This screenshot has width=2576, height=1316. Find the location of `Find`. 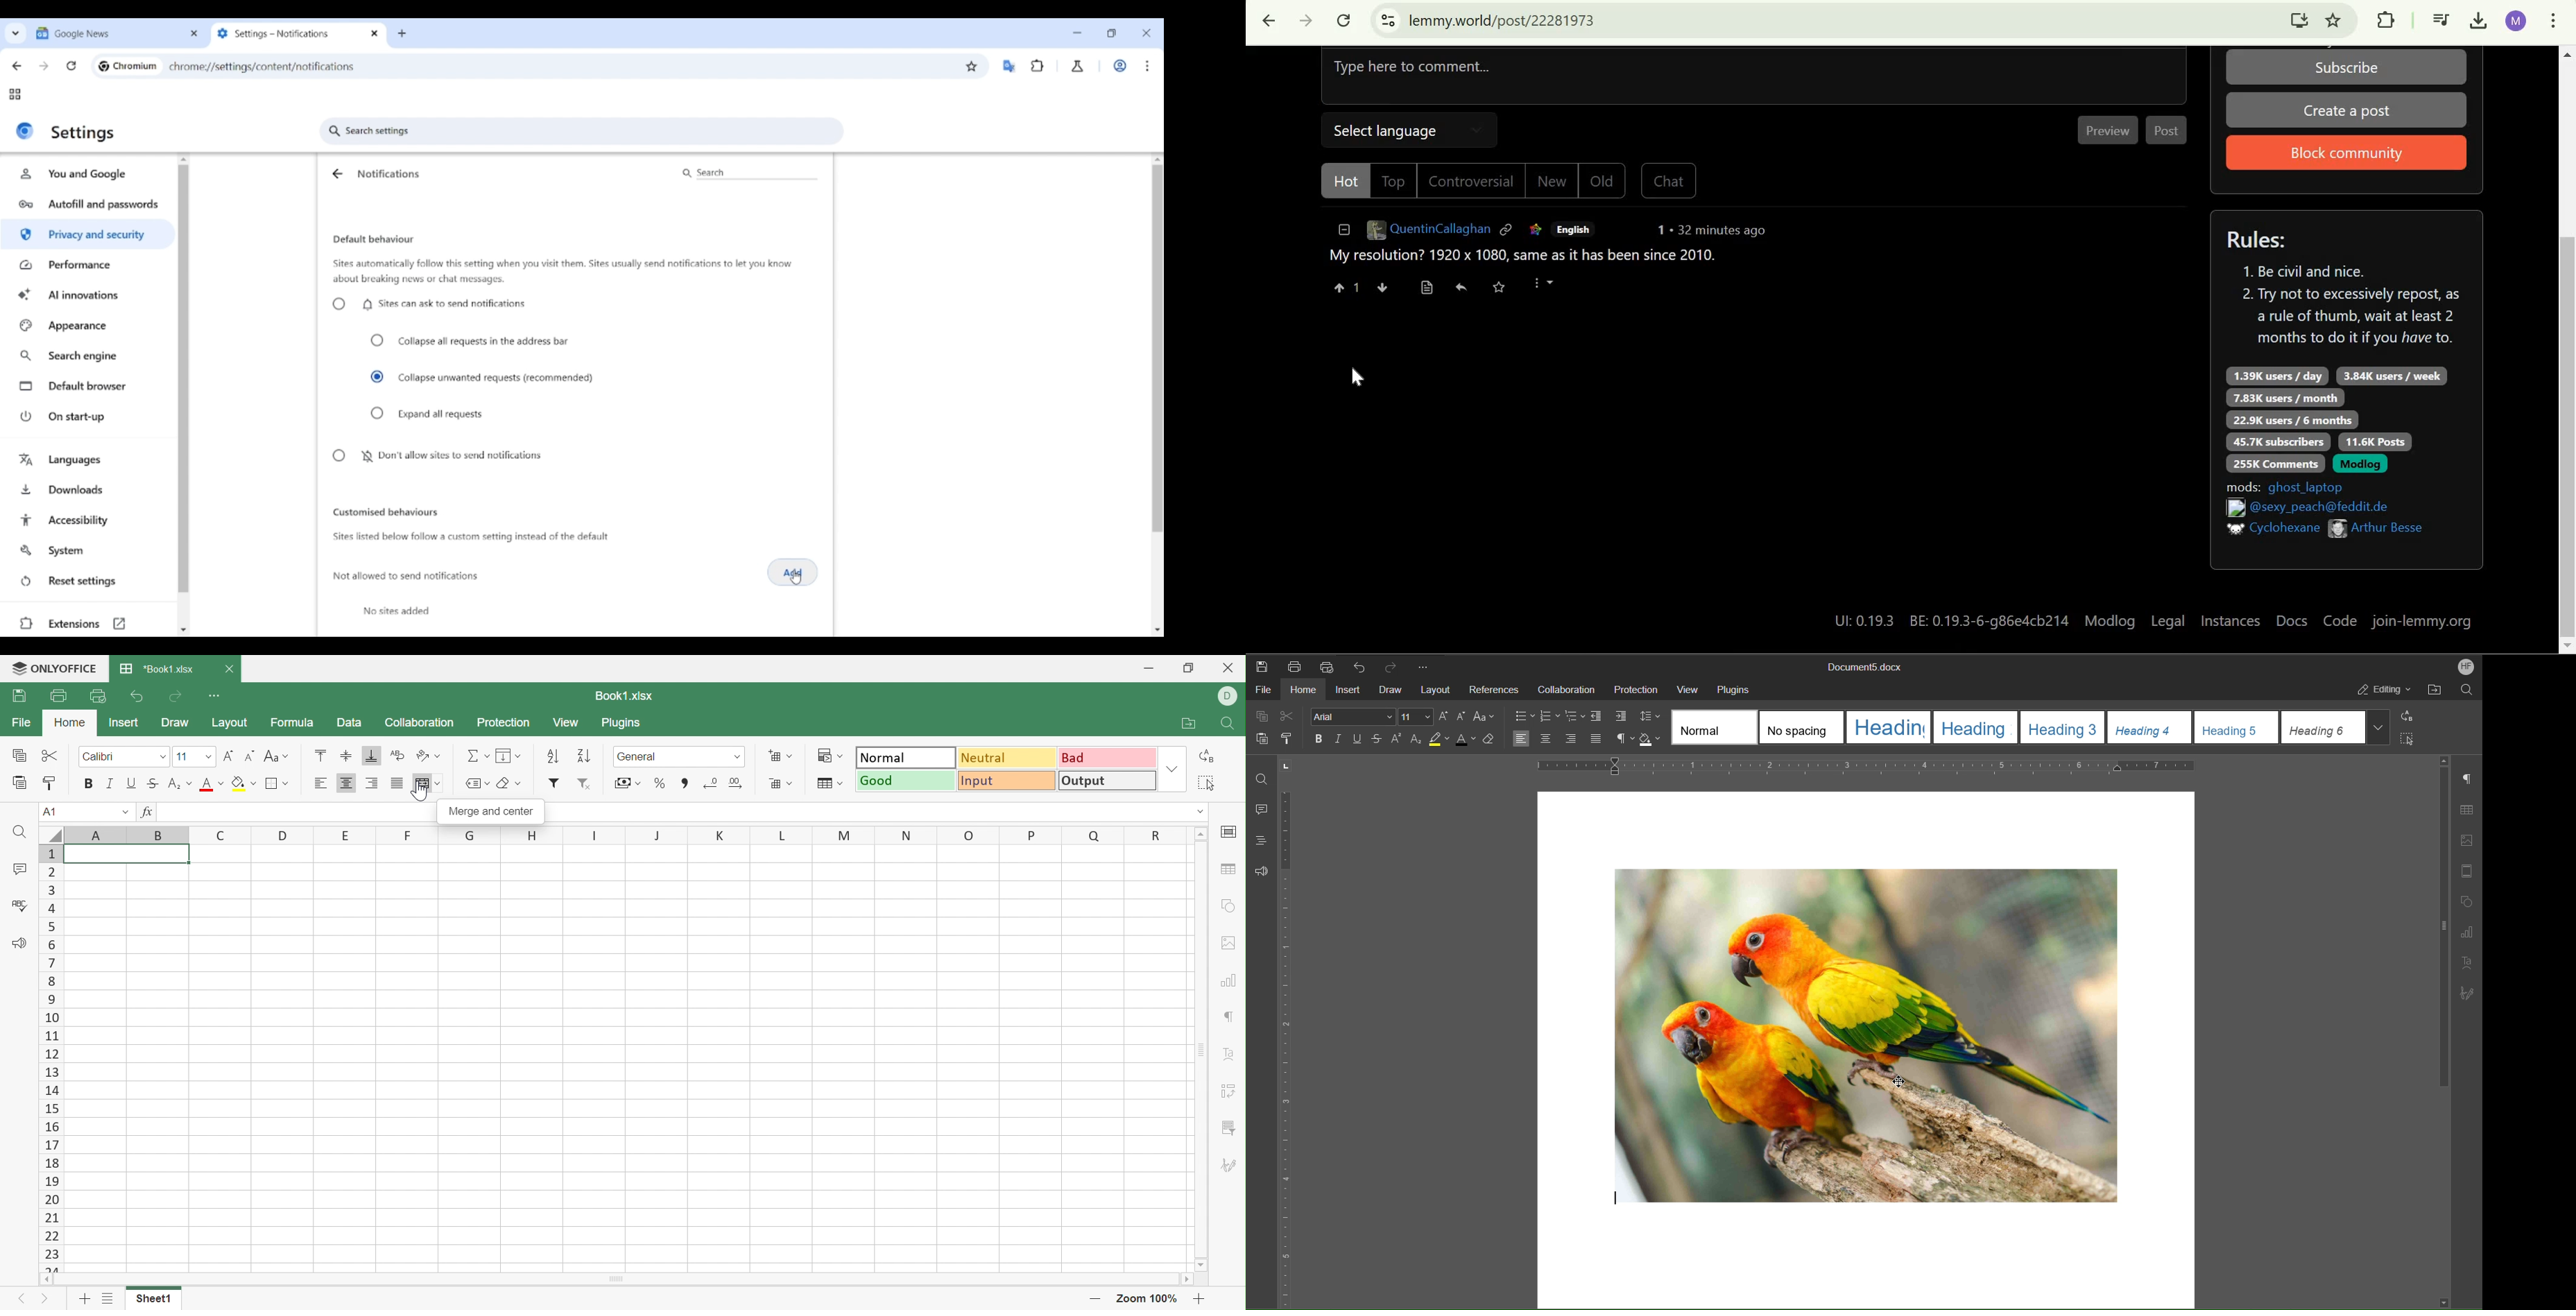

Find is located at coordinates (1232, 726).